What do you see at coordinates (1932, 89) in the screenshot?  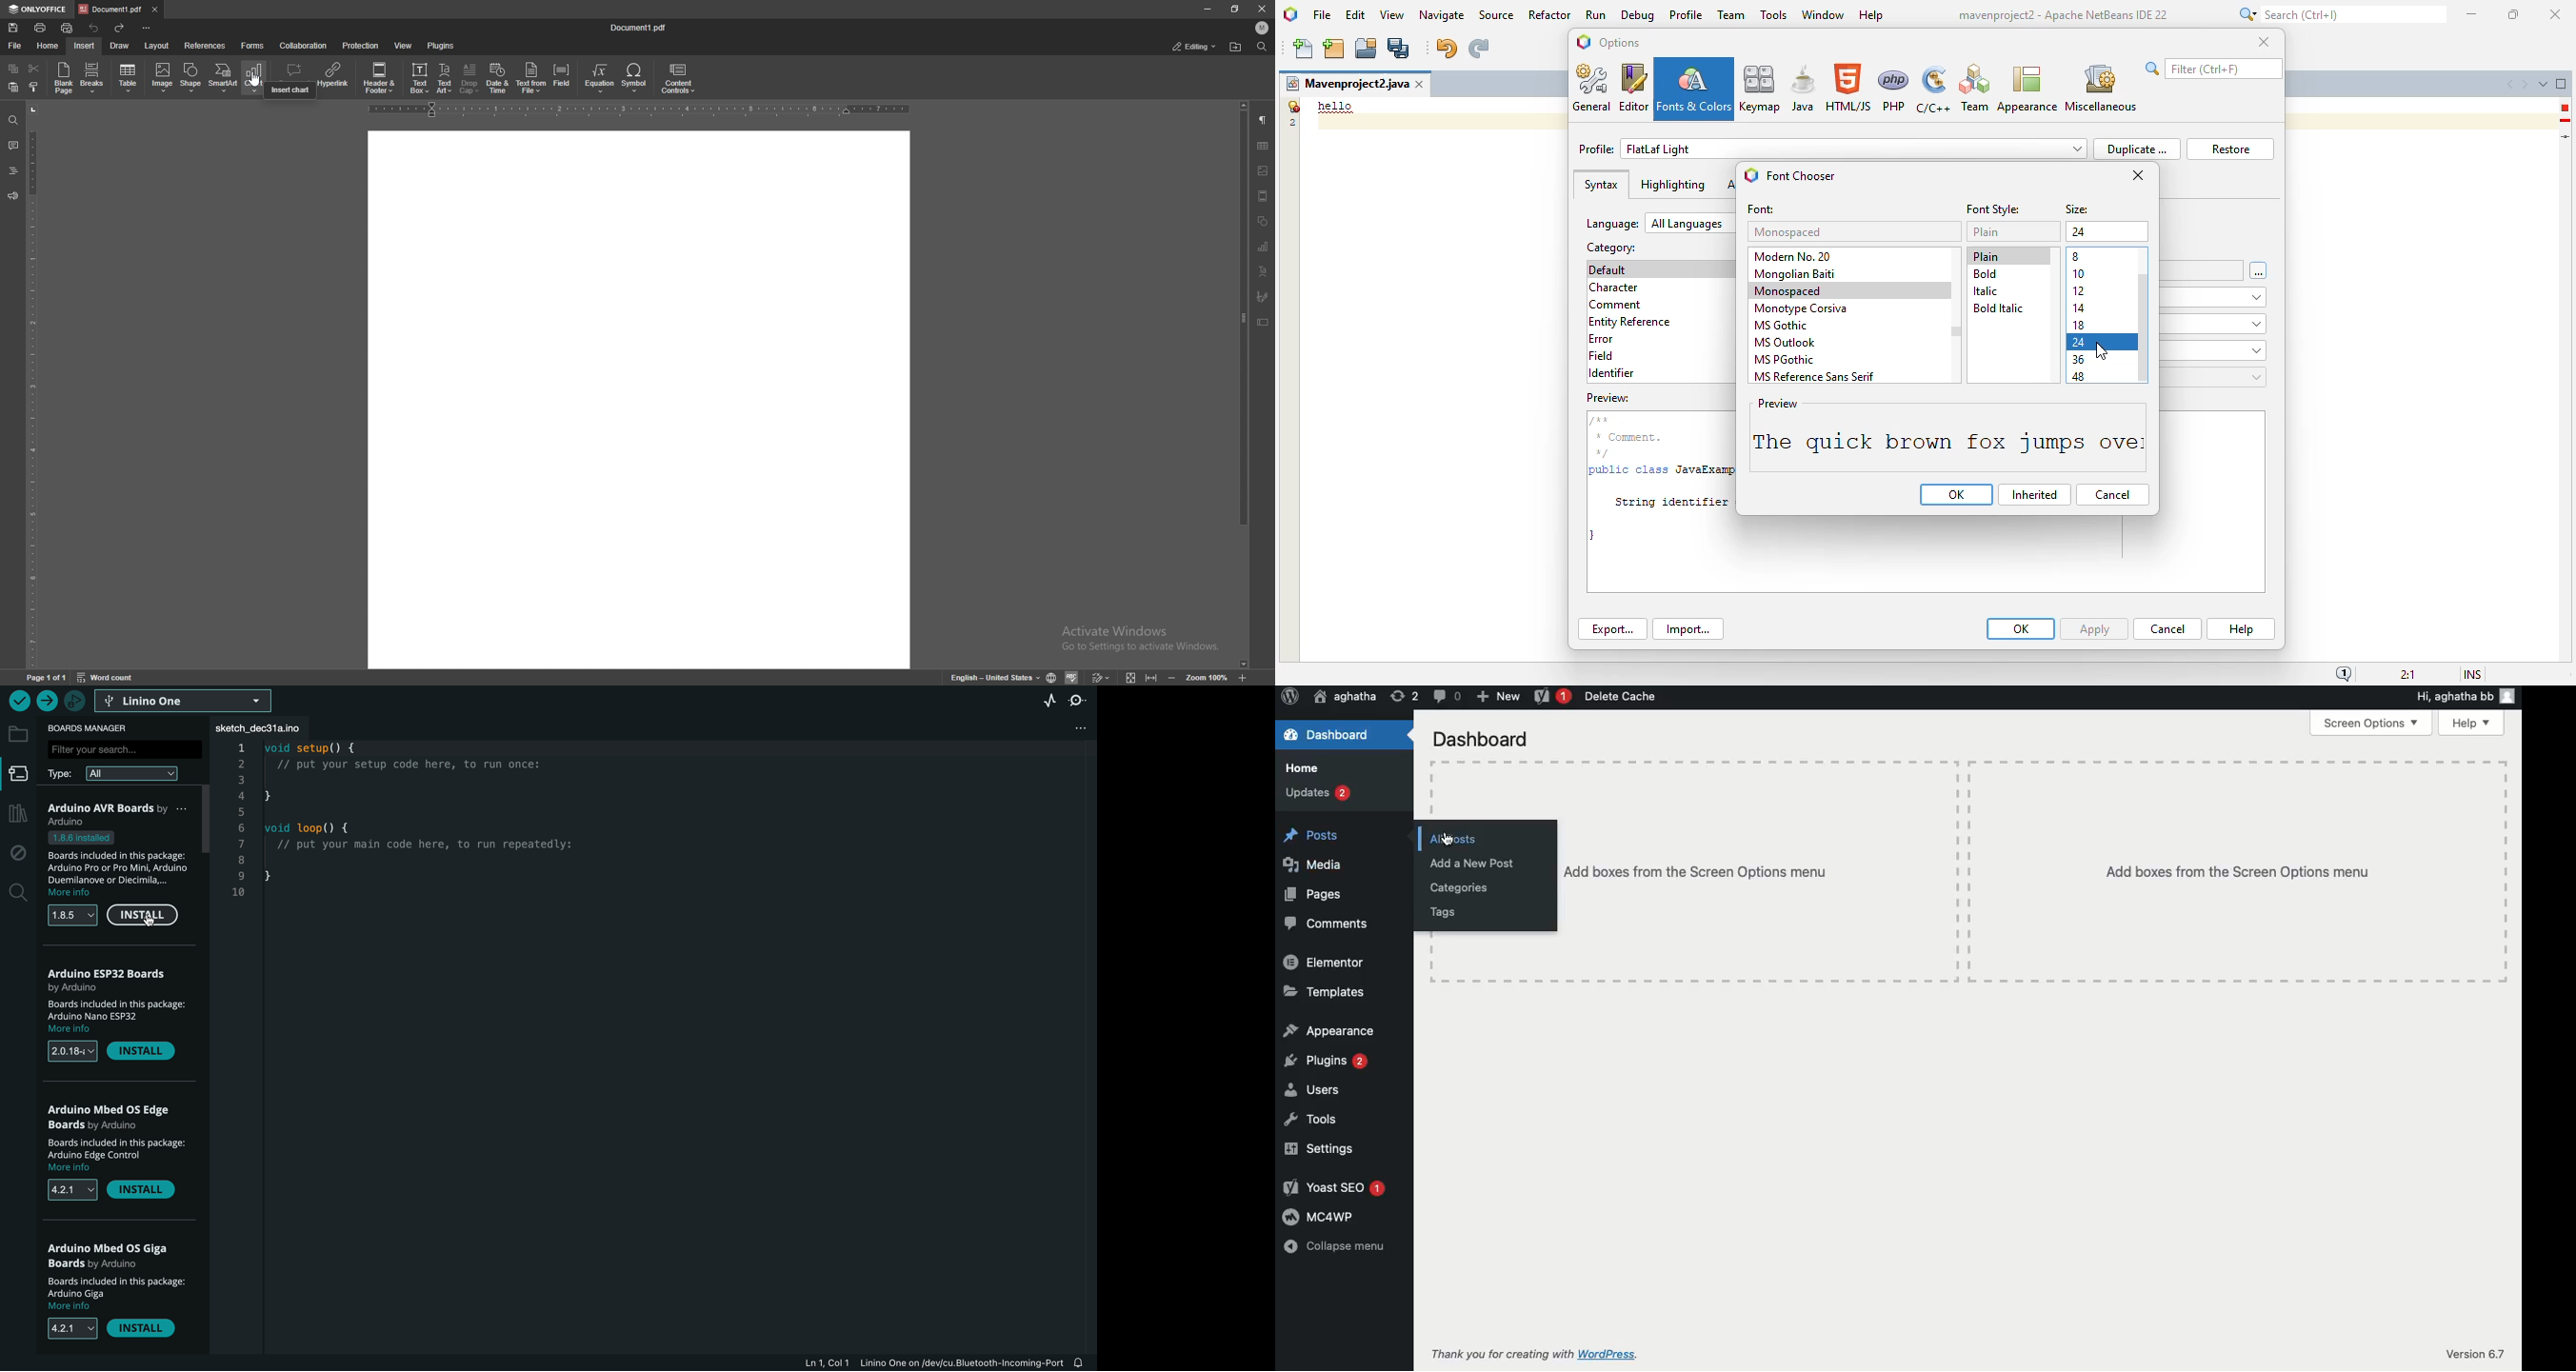 I see `C/C++` at bounding box center [1932, 89].